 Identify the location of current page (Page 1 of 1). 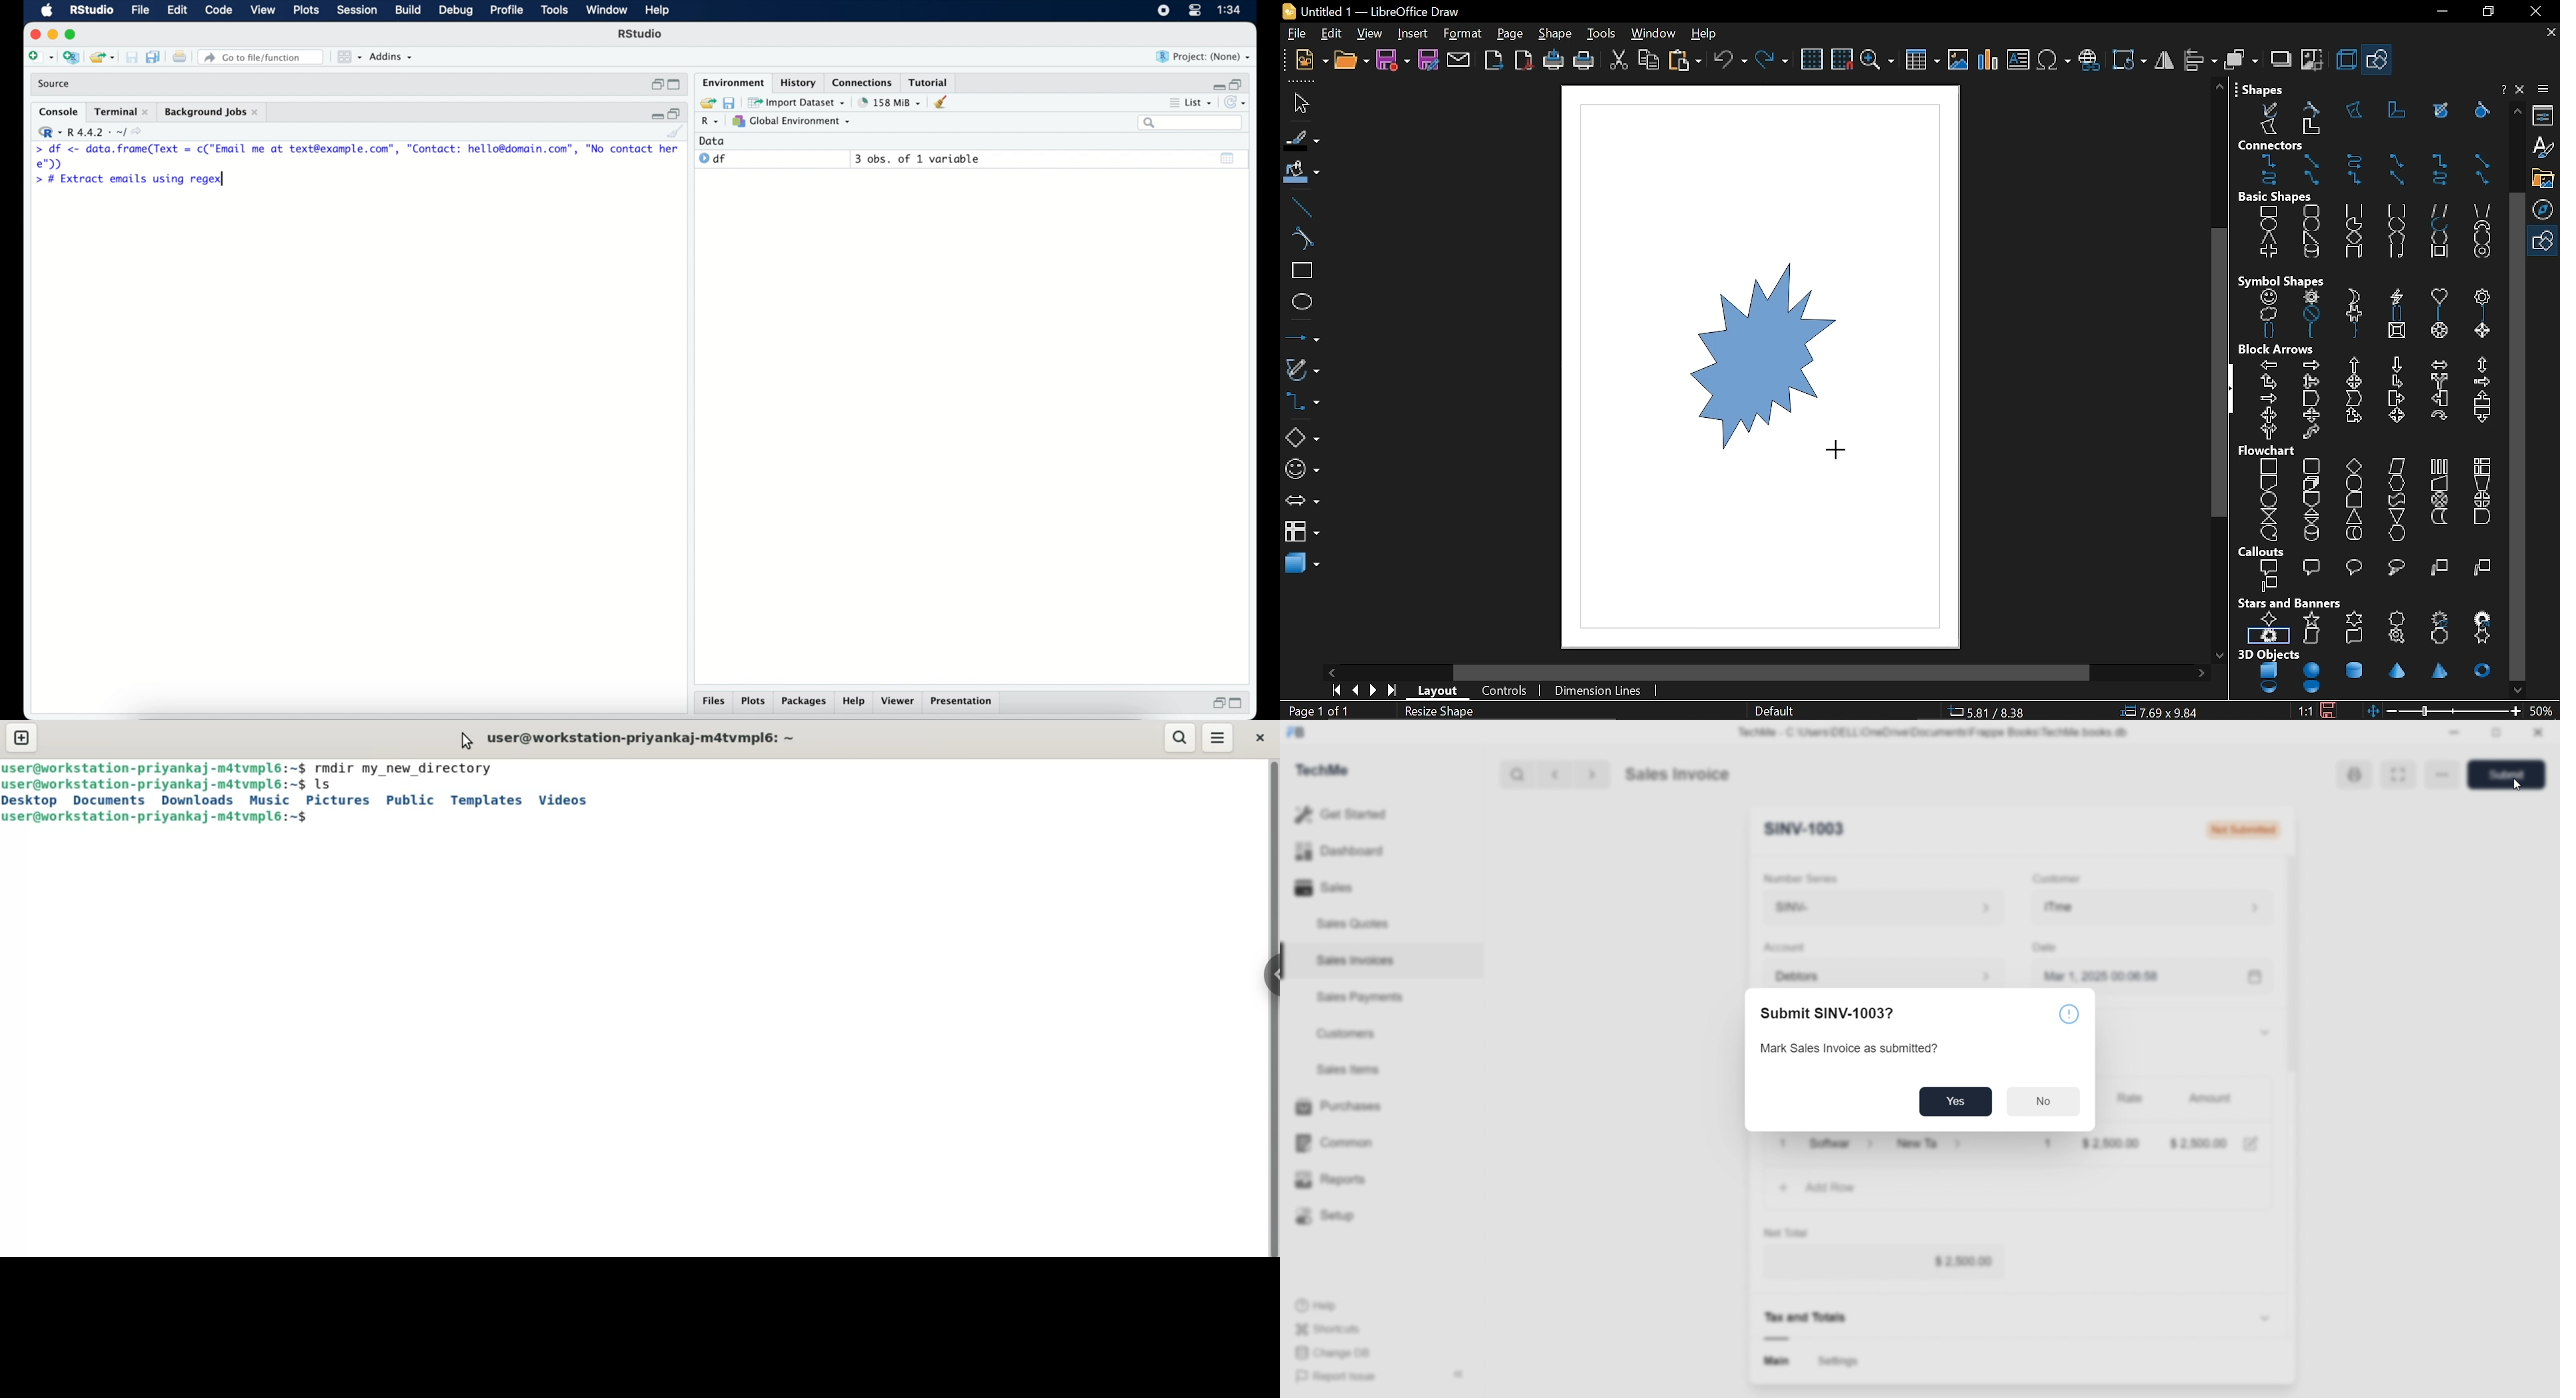
(1317, 711).